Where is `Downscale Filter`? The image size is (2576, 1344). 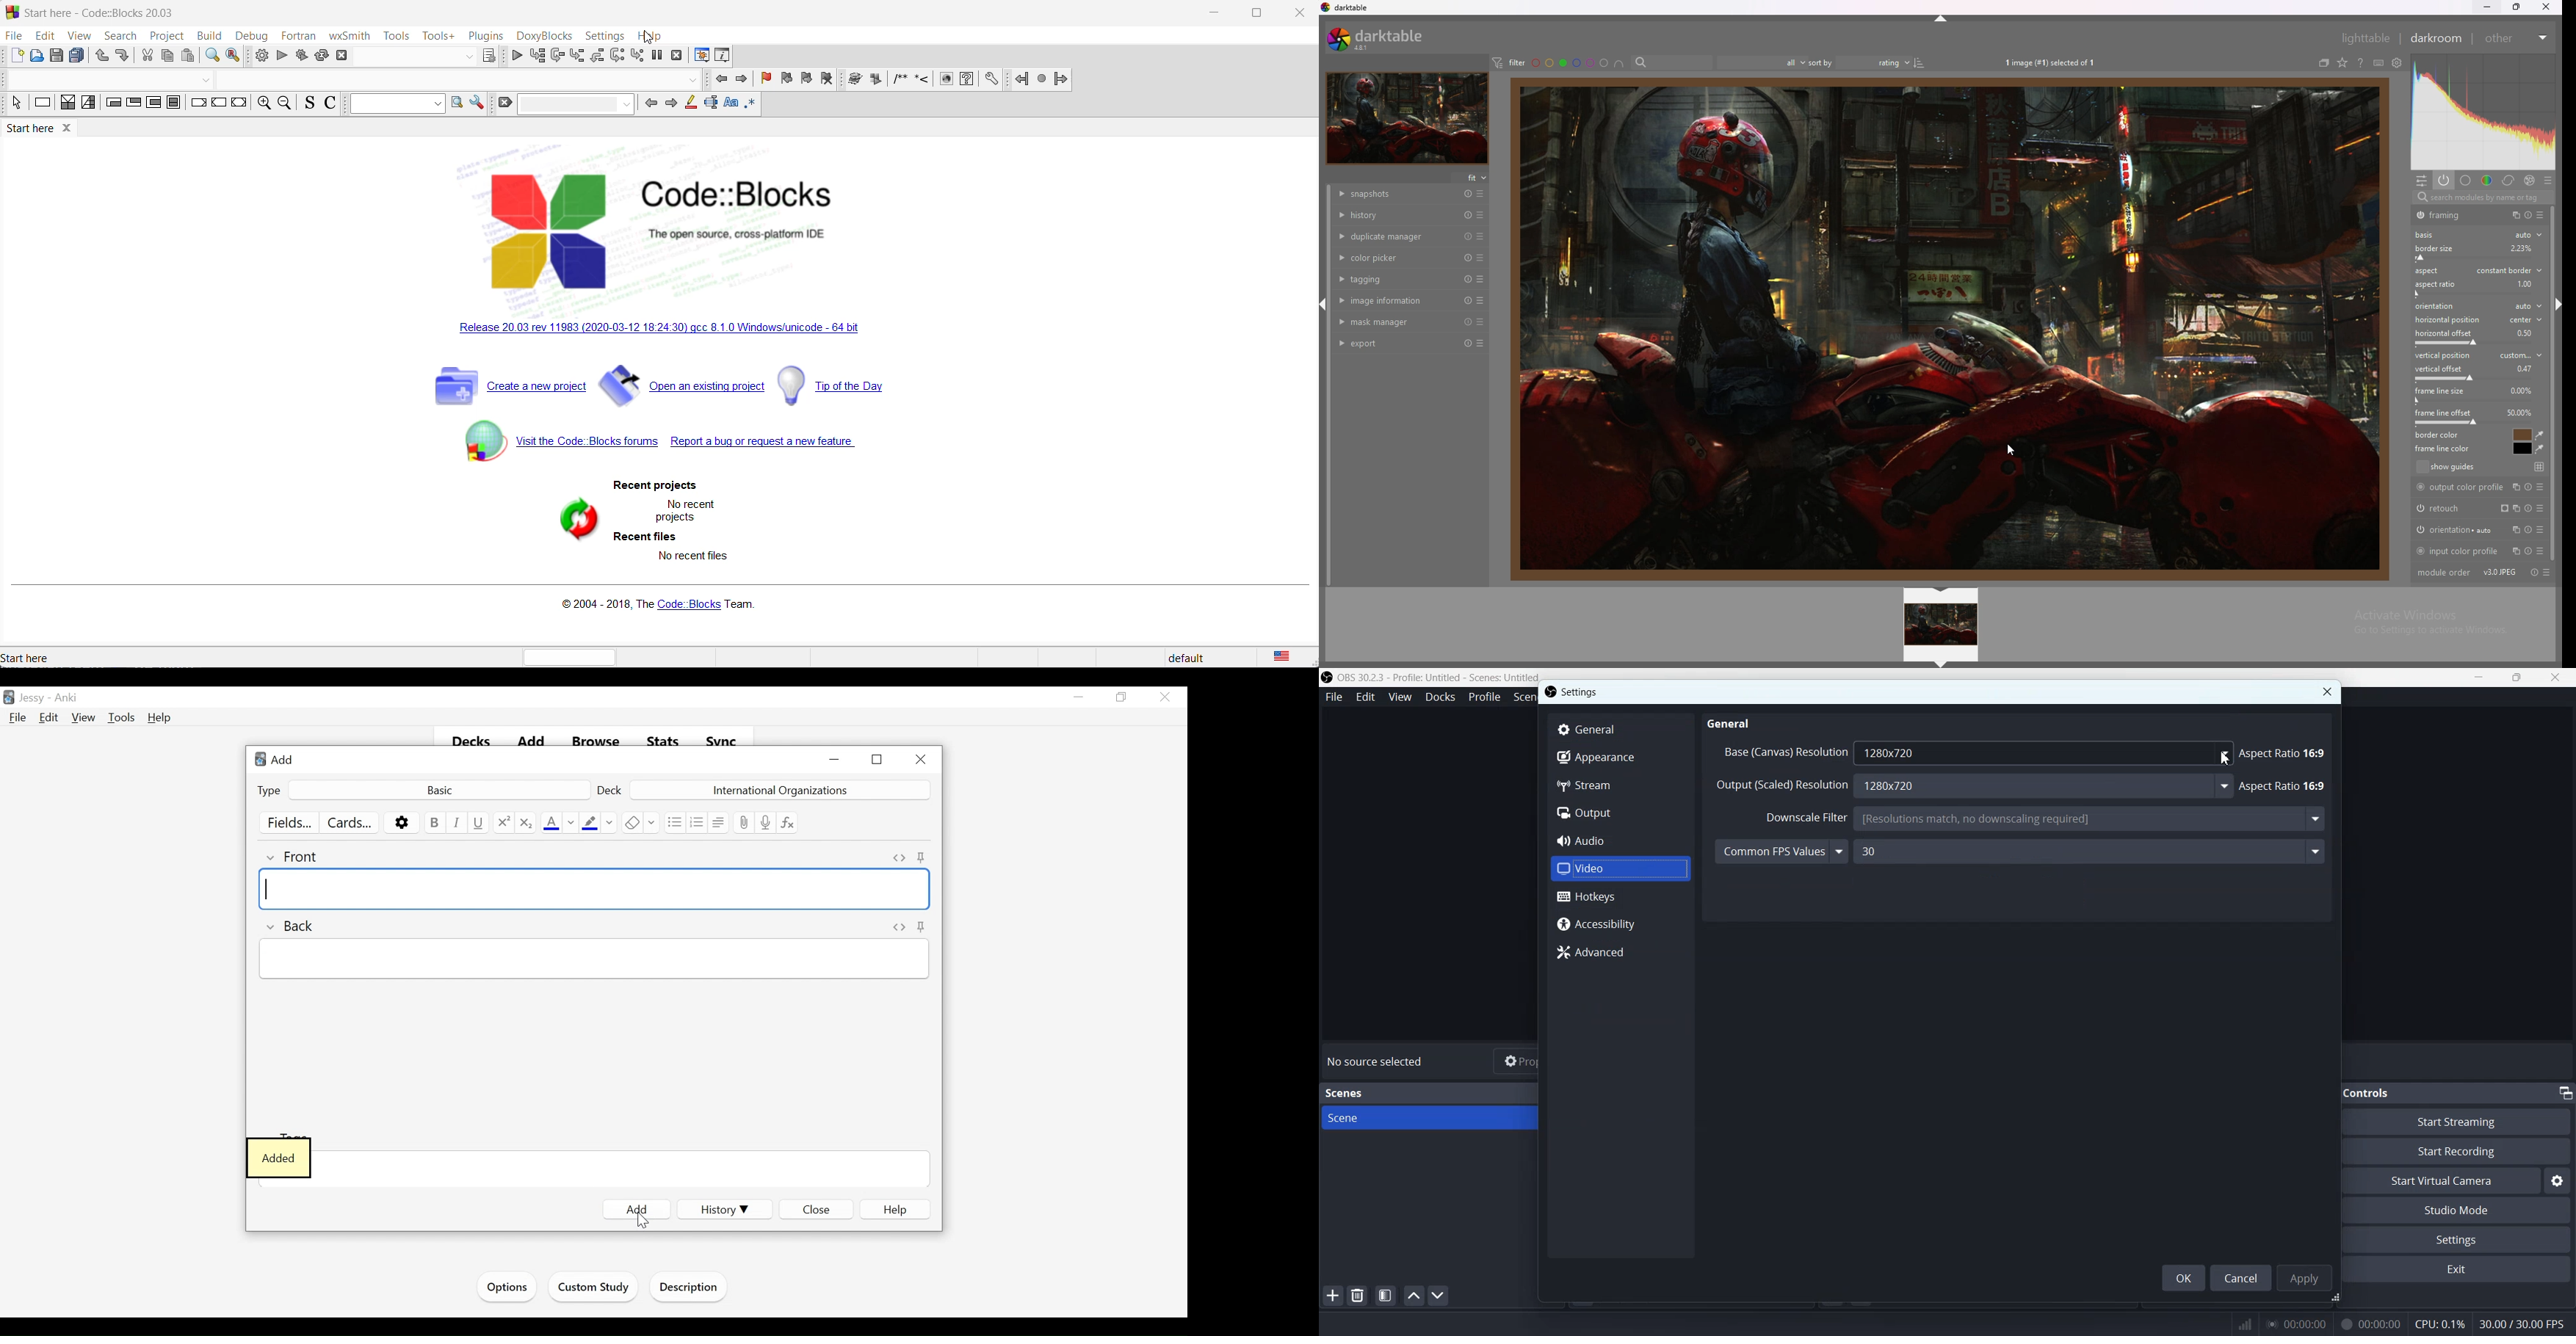
Downscale Filter is located at coordinates (2089, 820).